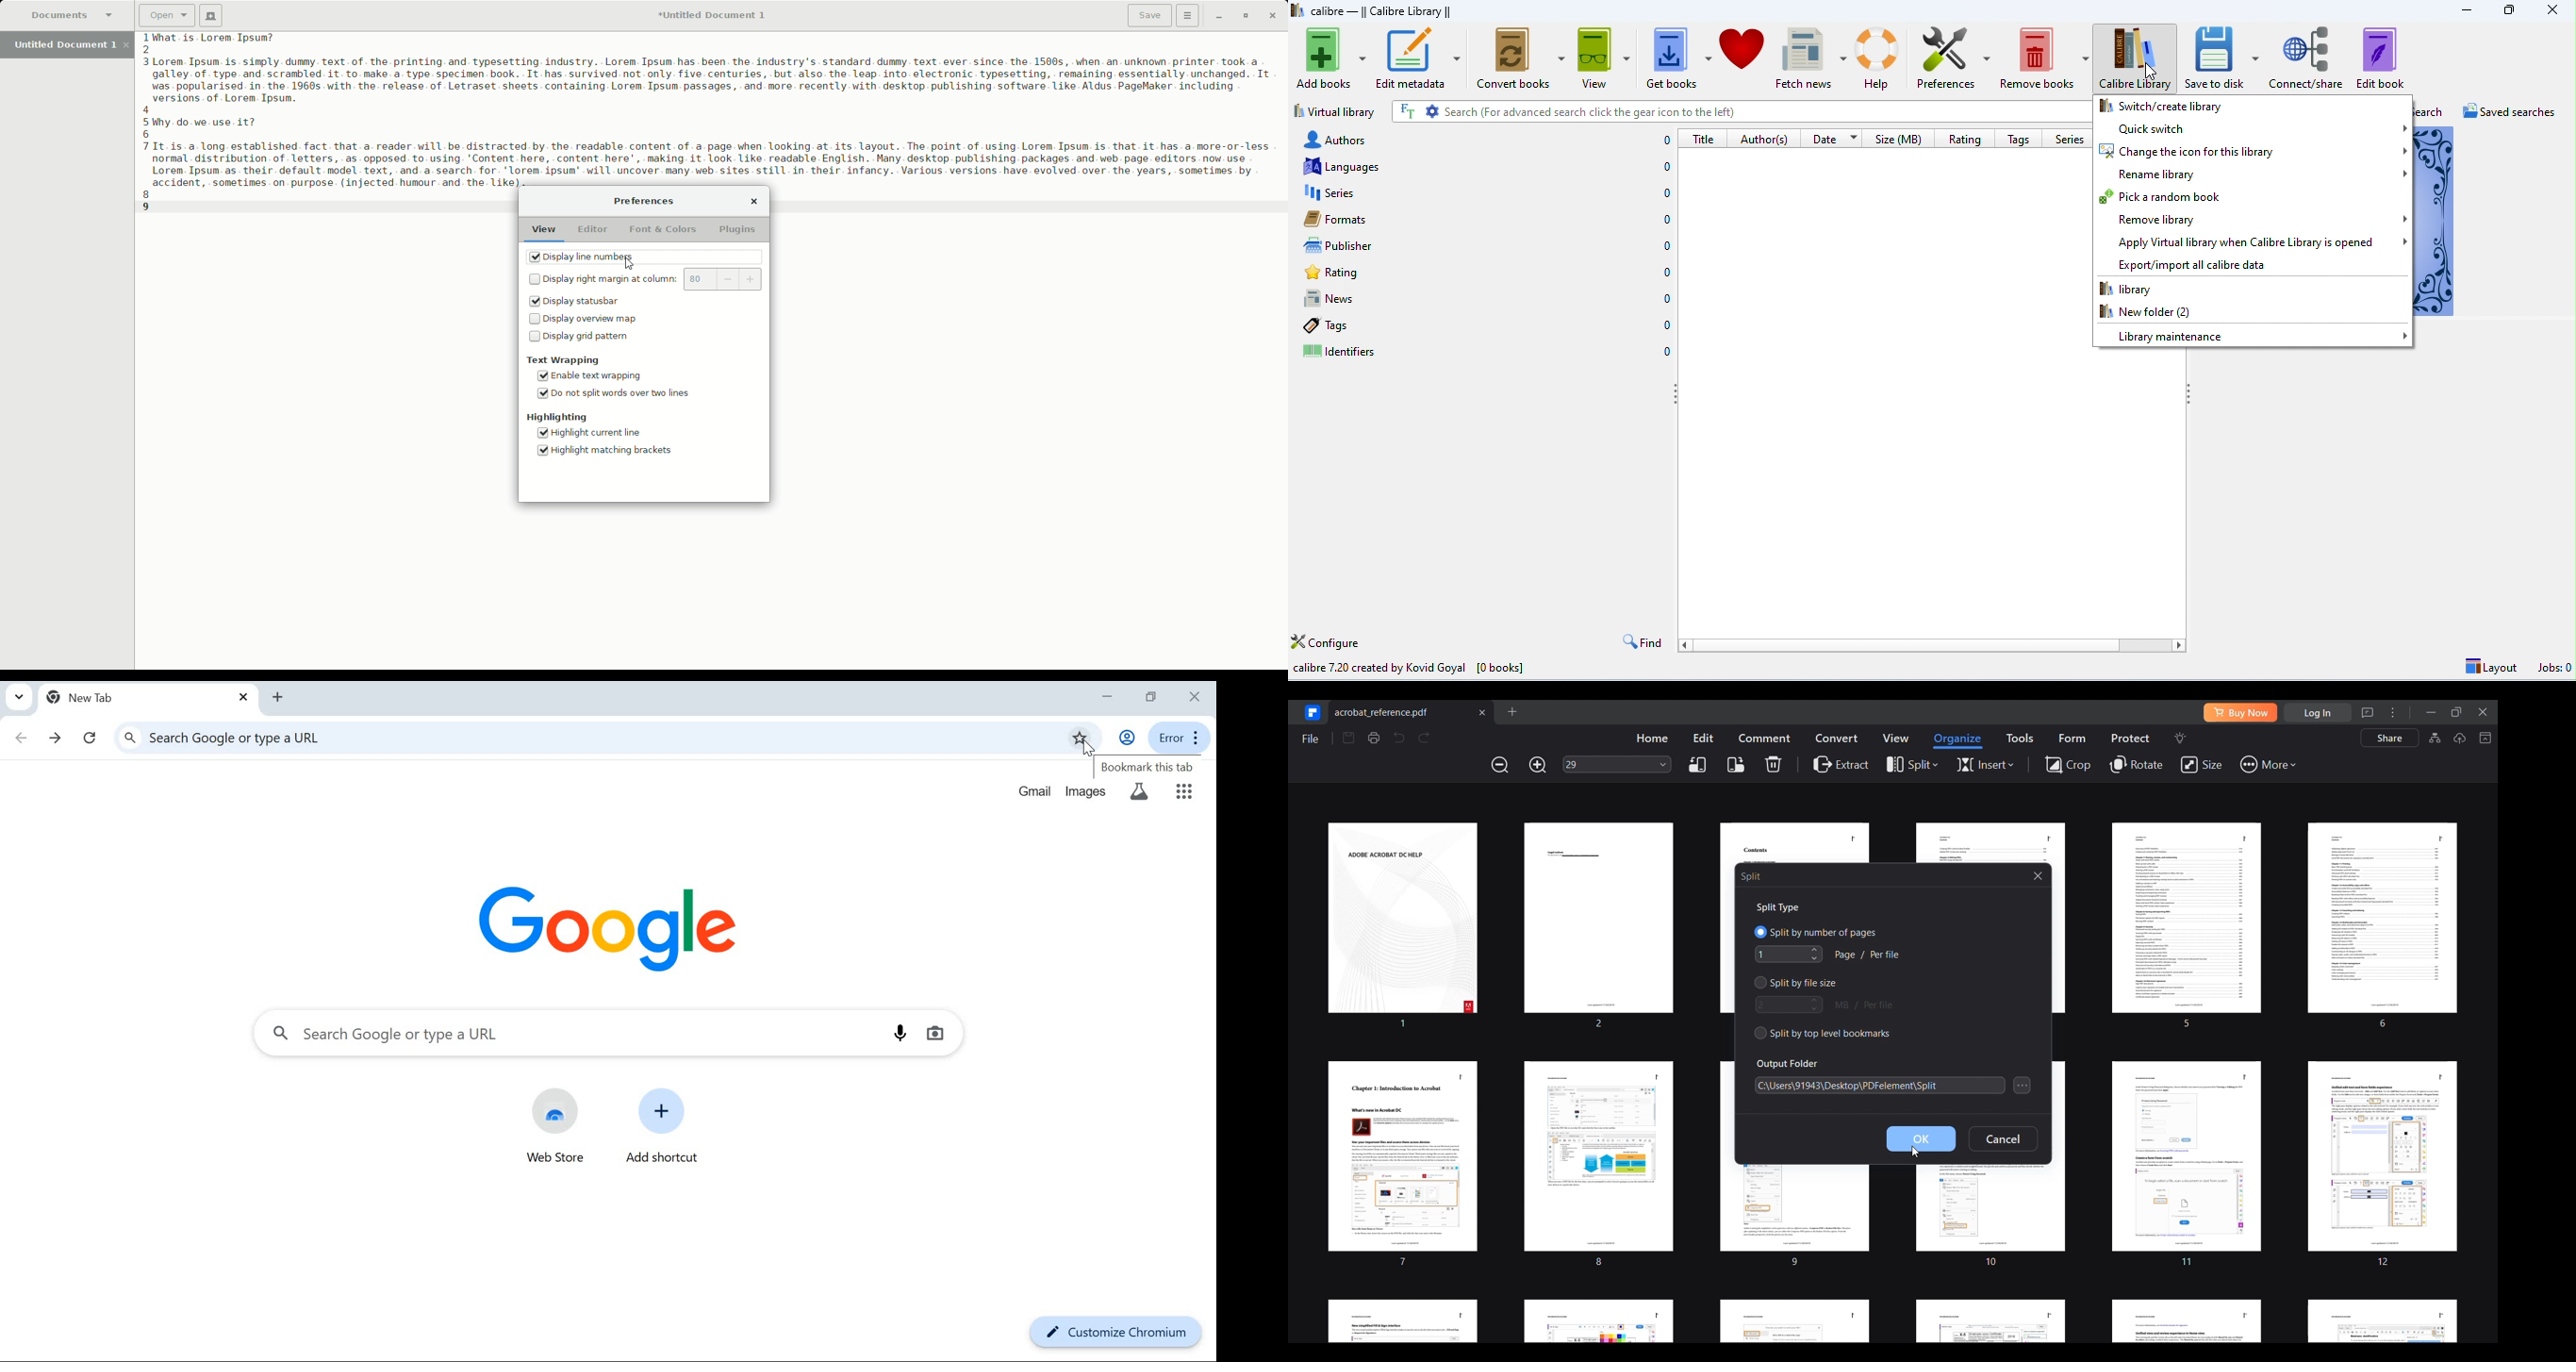  What do you see at coordinates (1198, 737) in the screenshot?
I see `more options` at bounding box center [1198, 737].